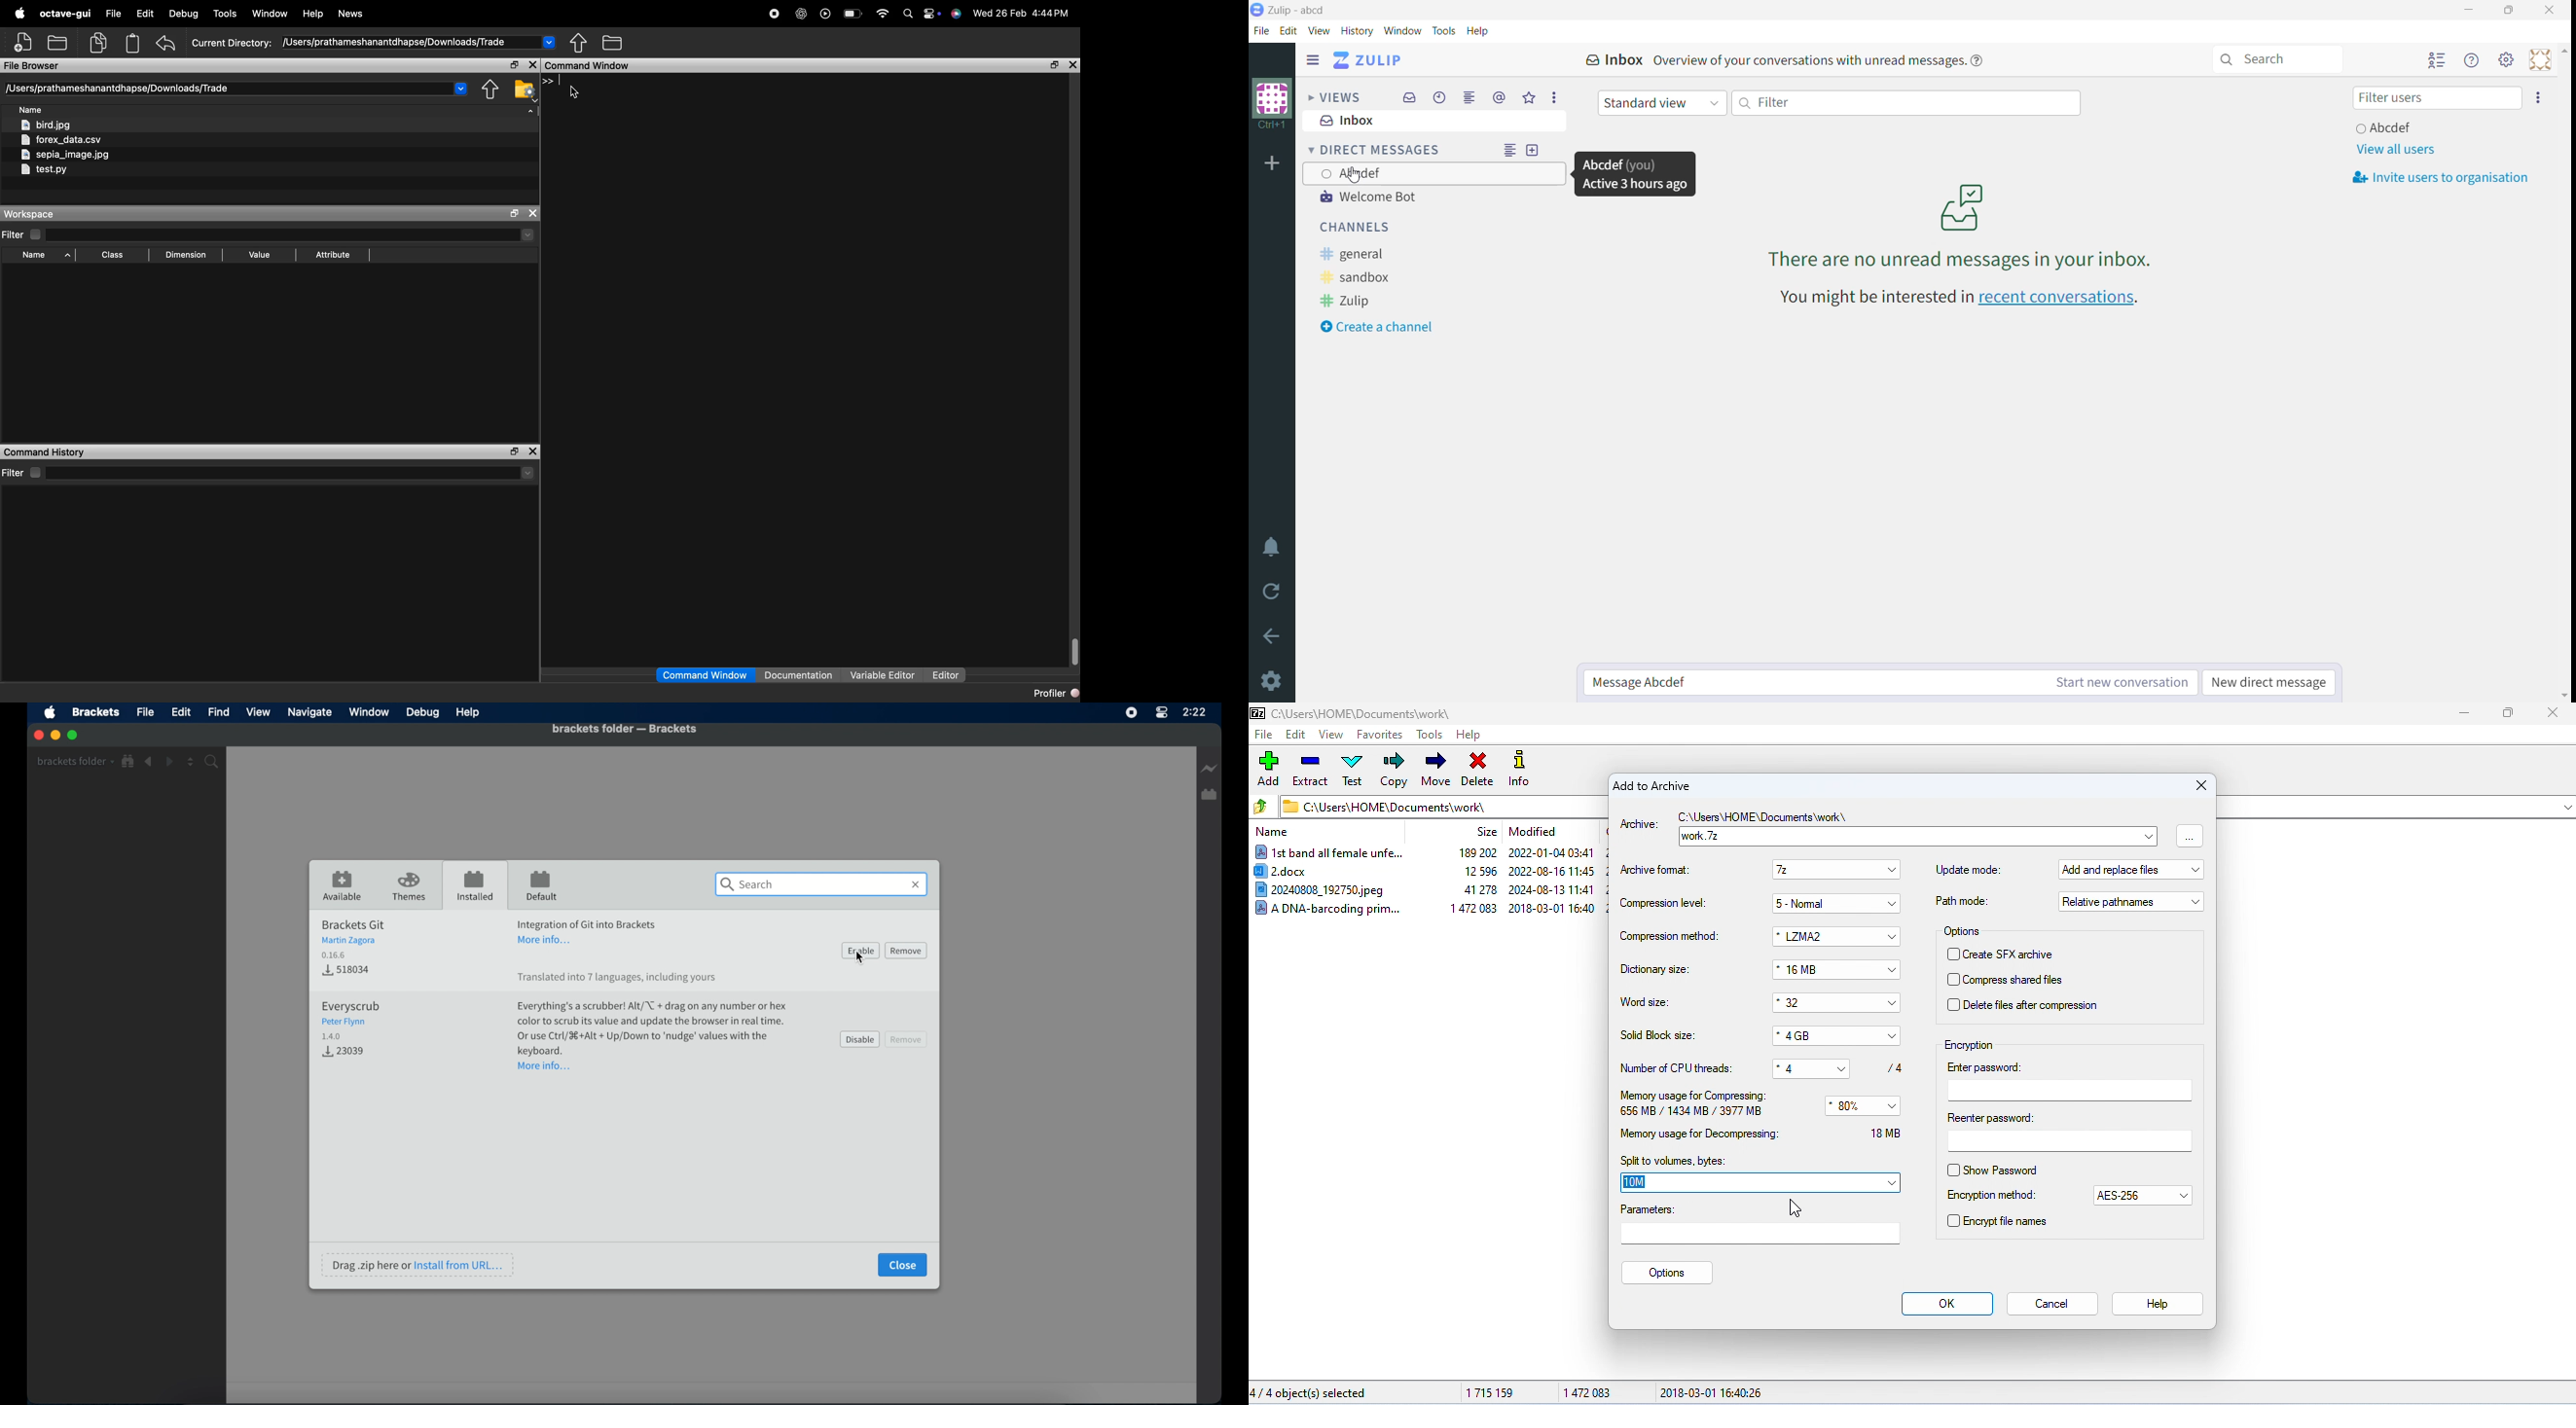 This screenshot has width=2576, height=1428. What do you see at coordinates (1403, 30) in the screenshot?
I see `Window` at bounding box center [1403, 30].